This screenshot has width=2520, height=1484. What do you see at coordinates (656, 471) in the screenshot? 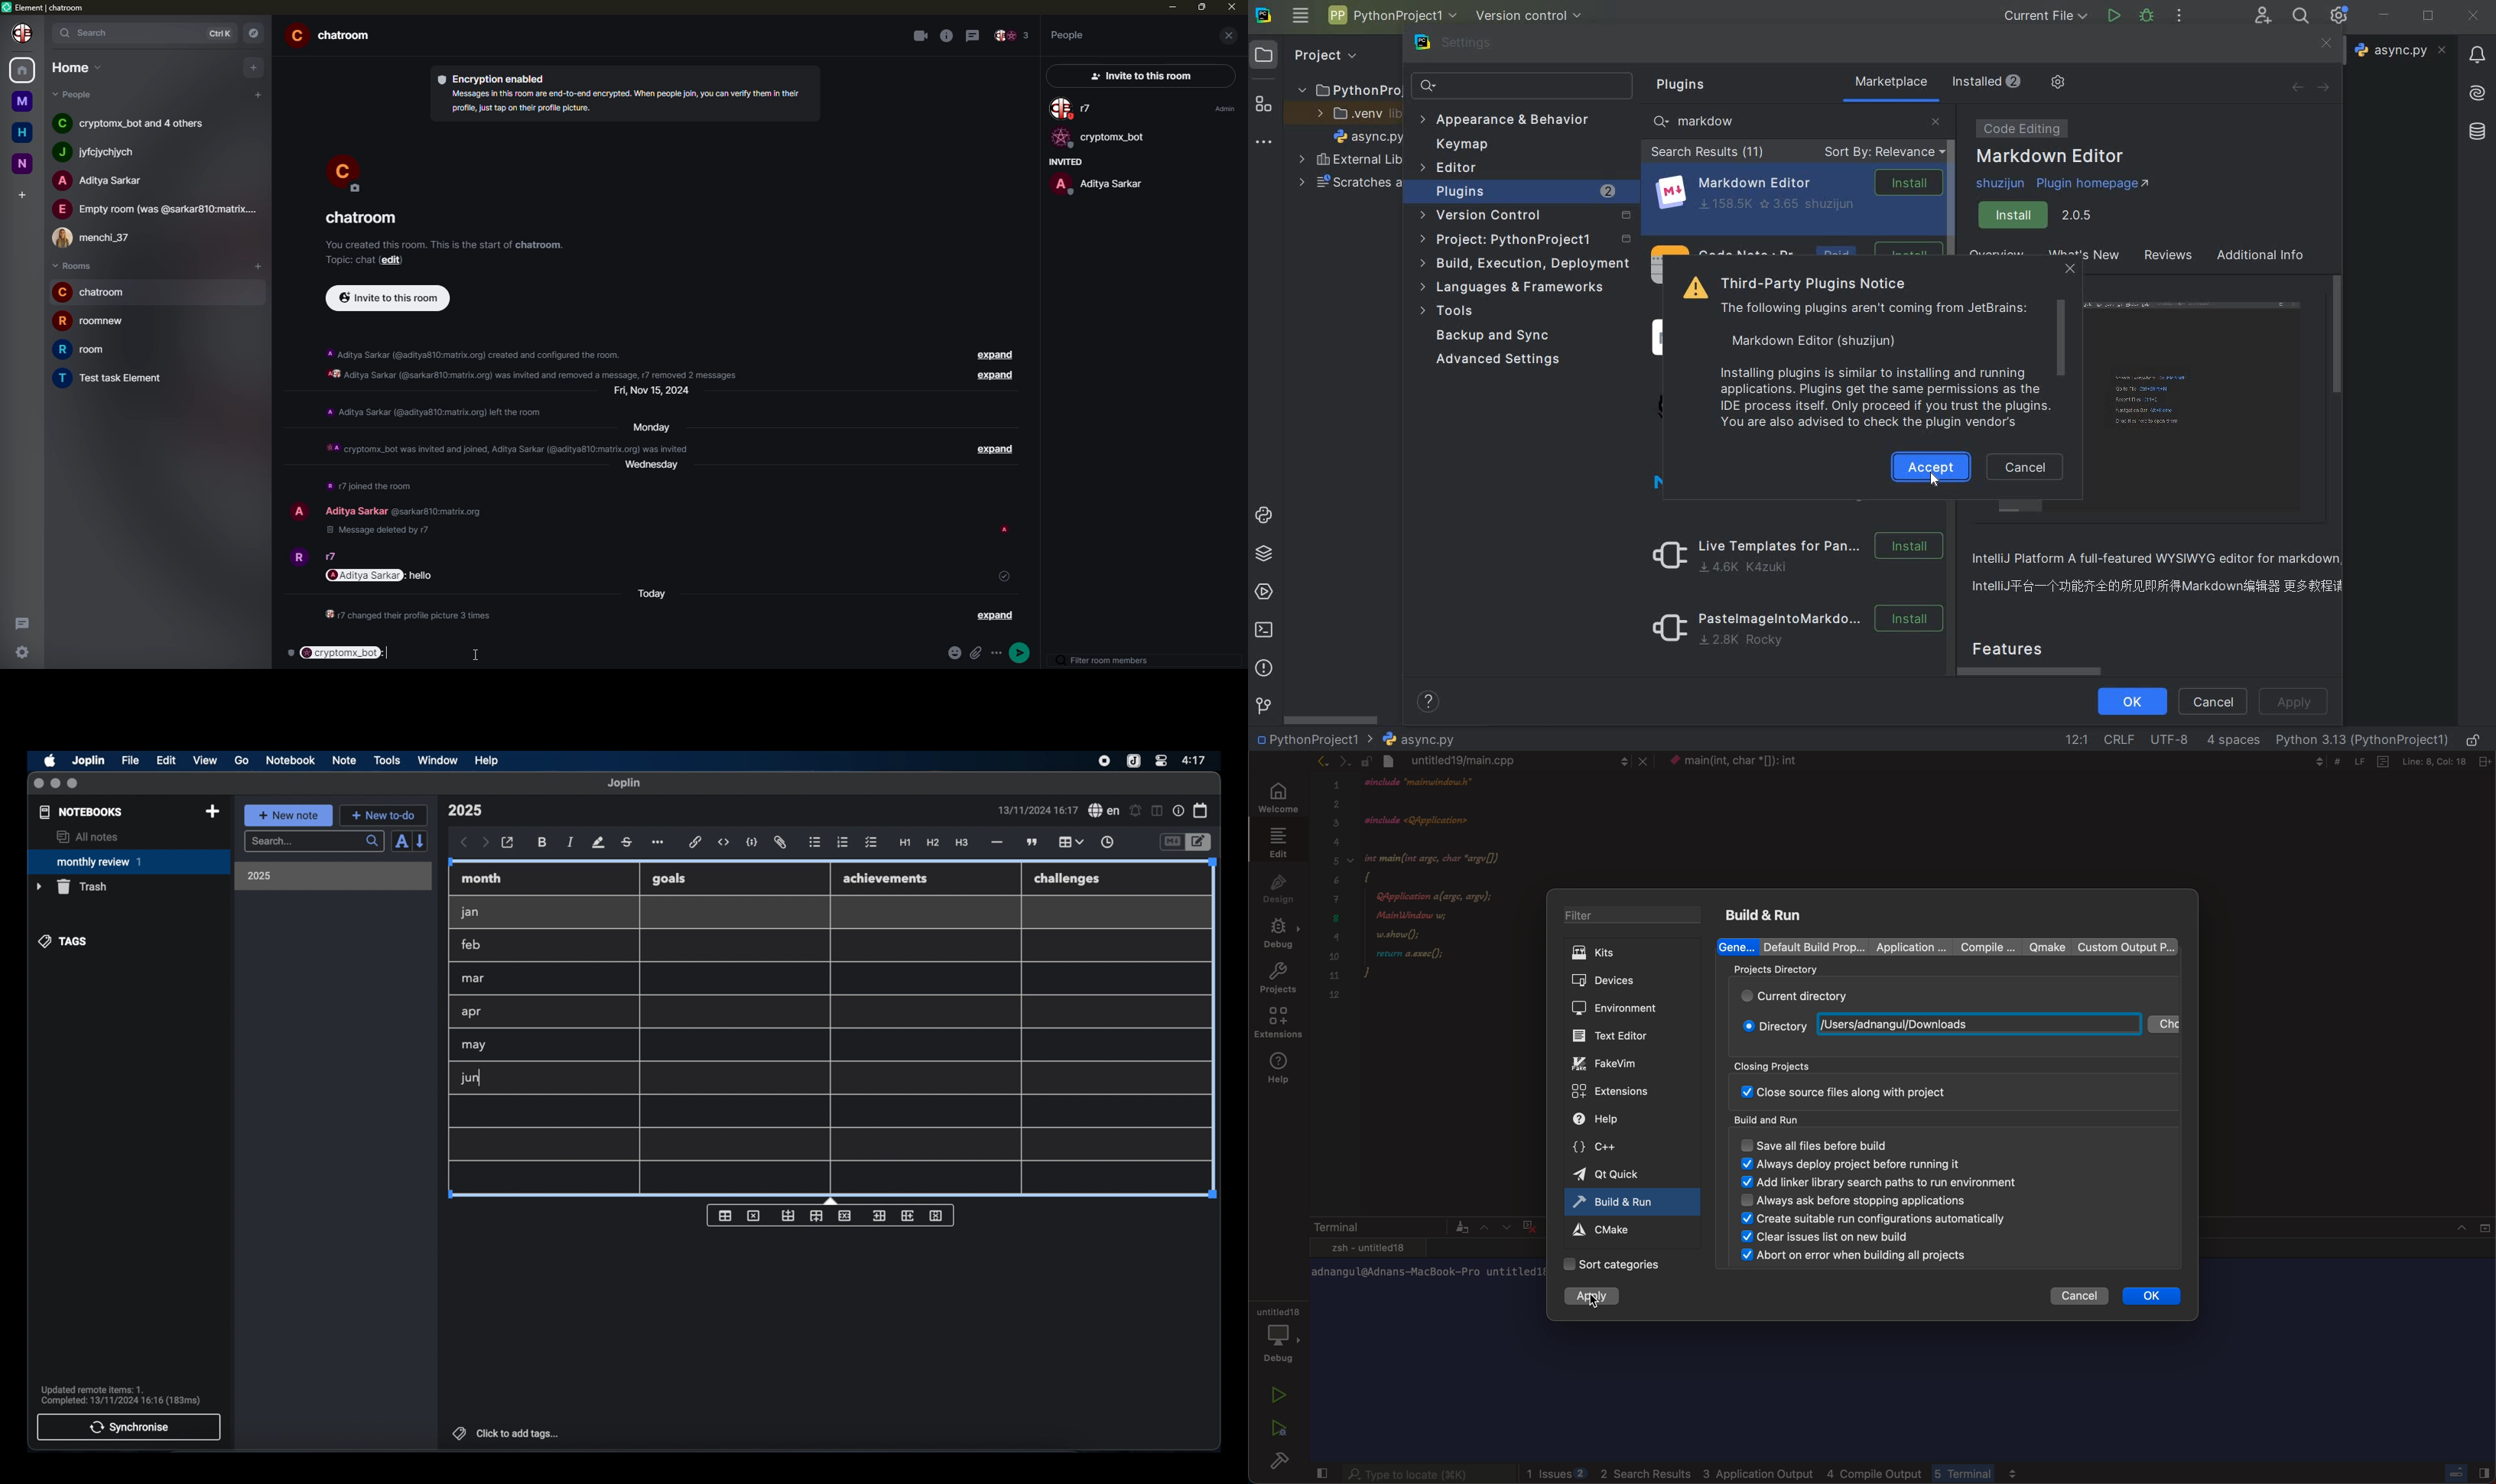
I see `day` at bounding box center [656, 471].